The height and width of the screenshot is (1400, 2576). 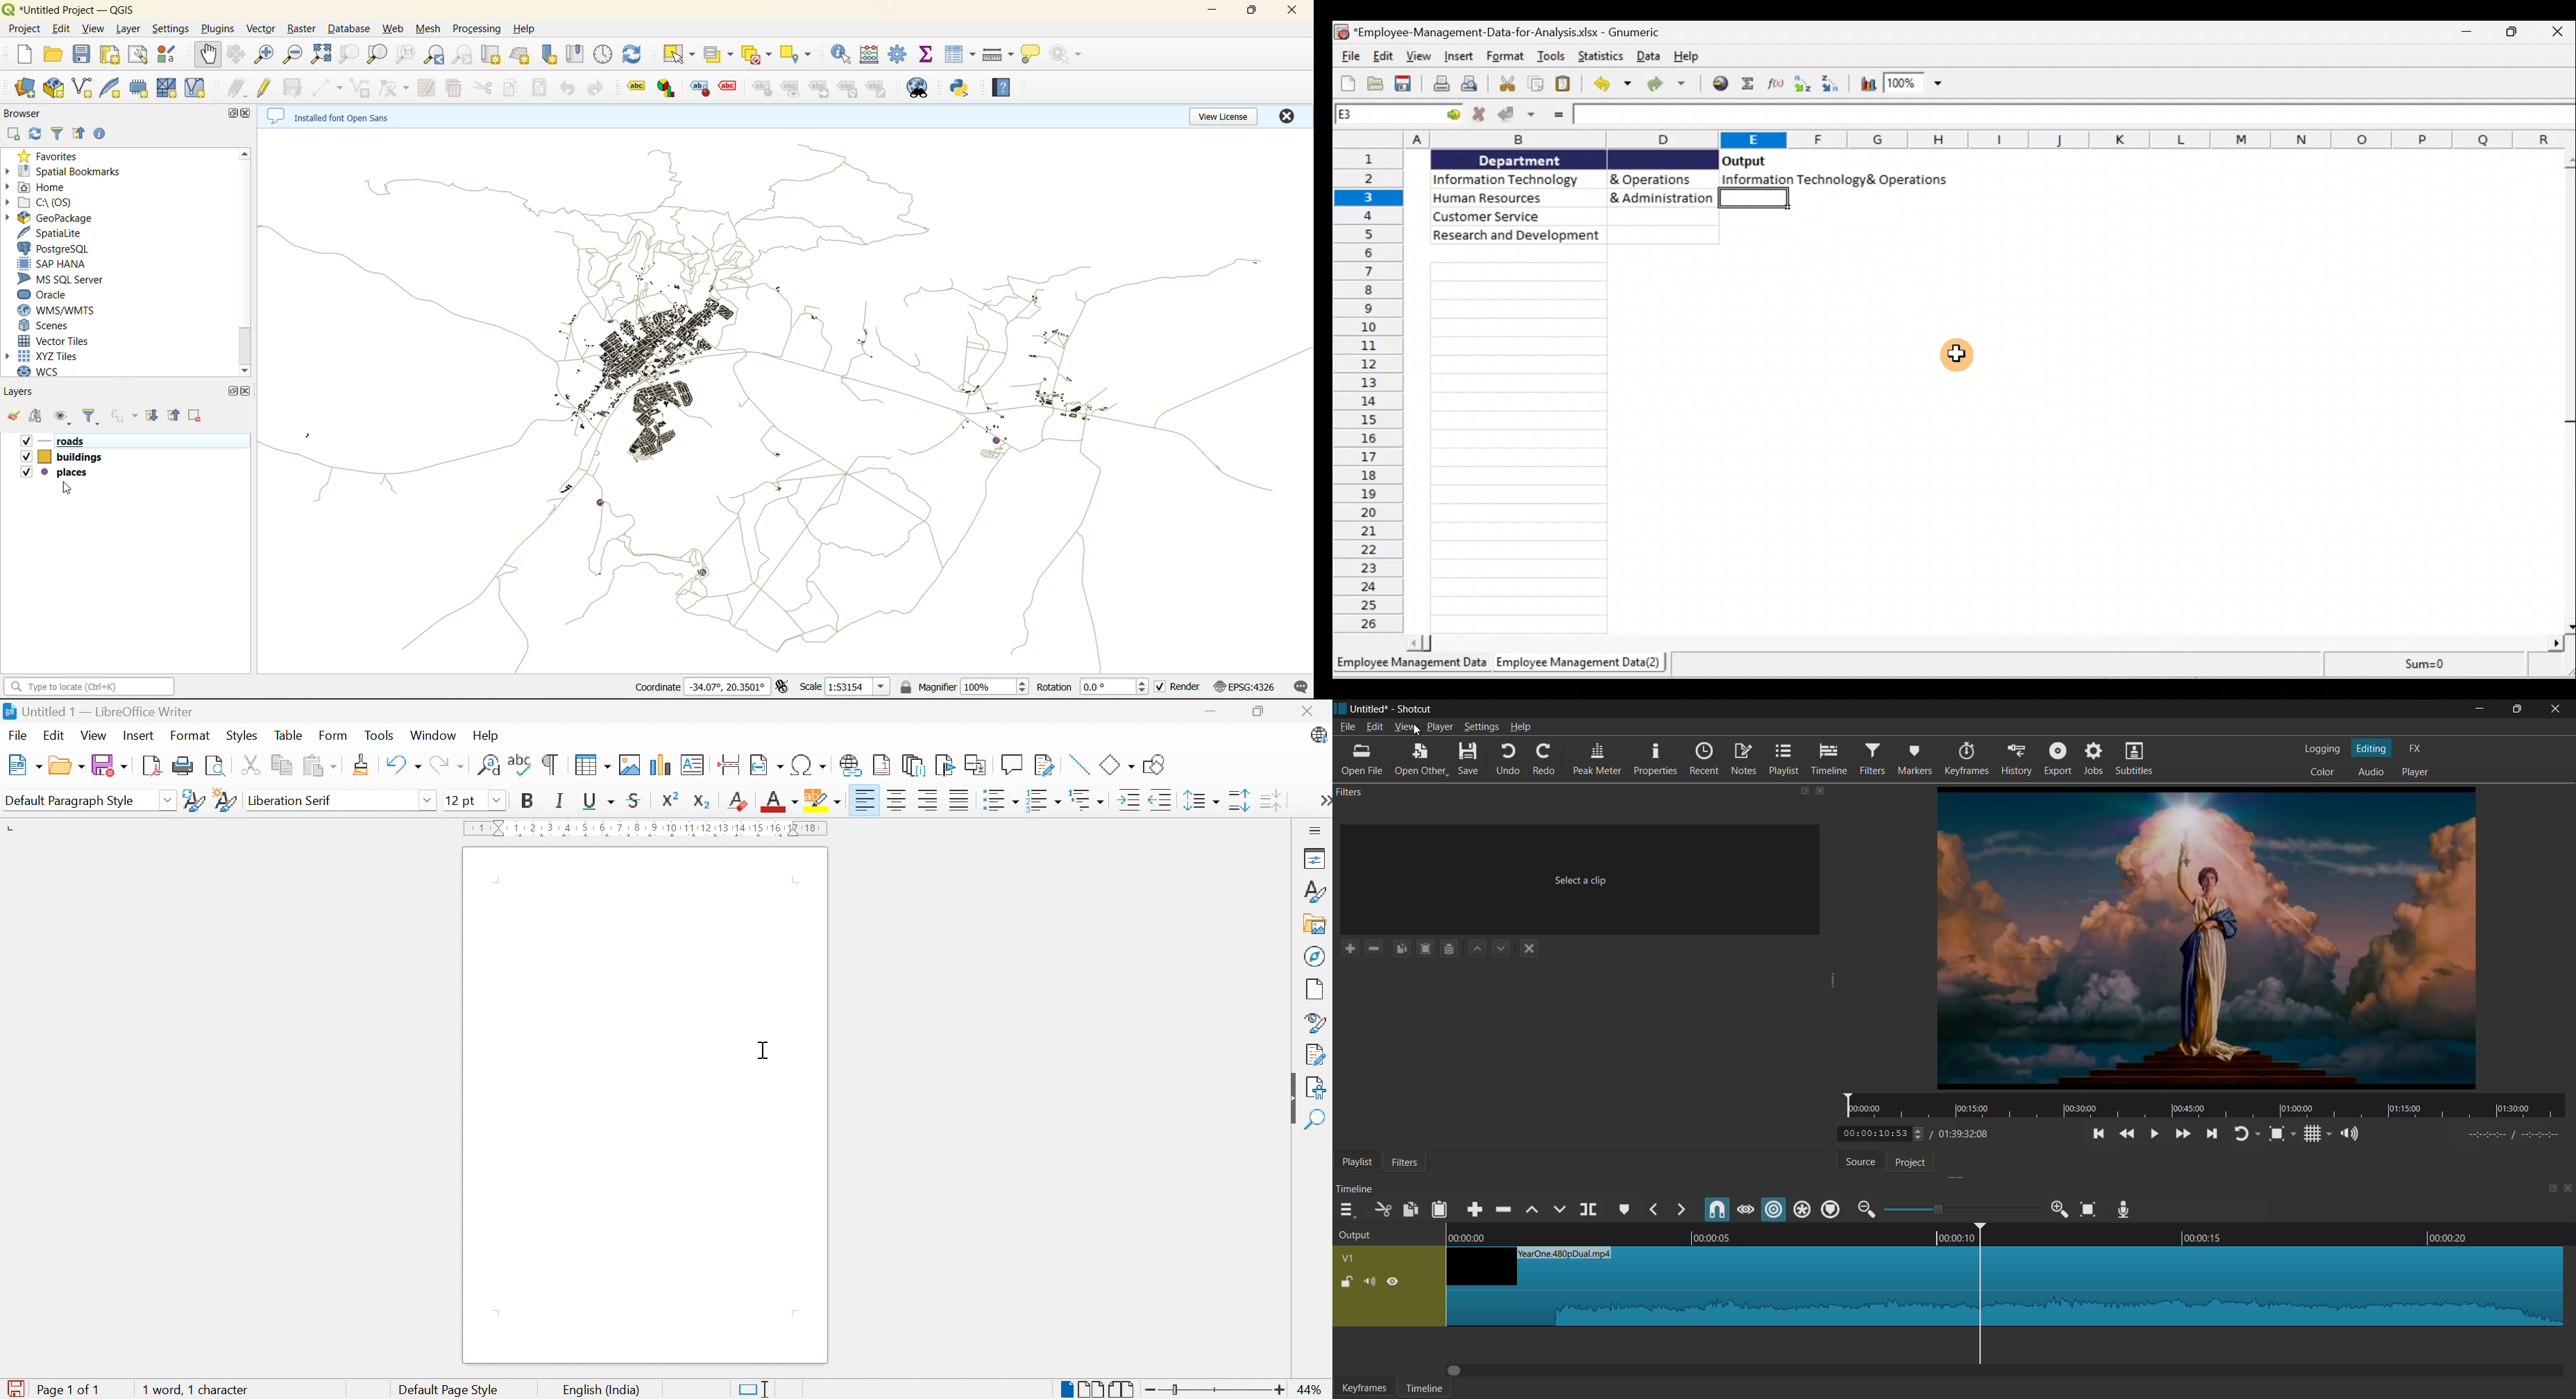 What do you see at coordinates (1376, 83) in the screenshot?
I see `Open a file` at bounding box center [1376, 83].